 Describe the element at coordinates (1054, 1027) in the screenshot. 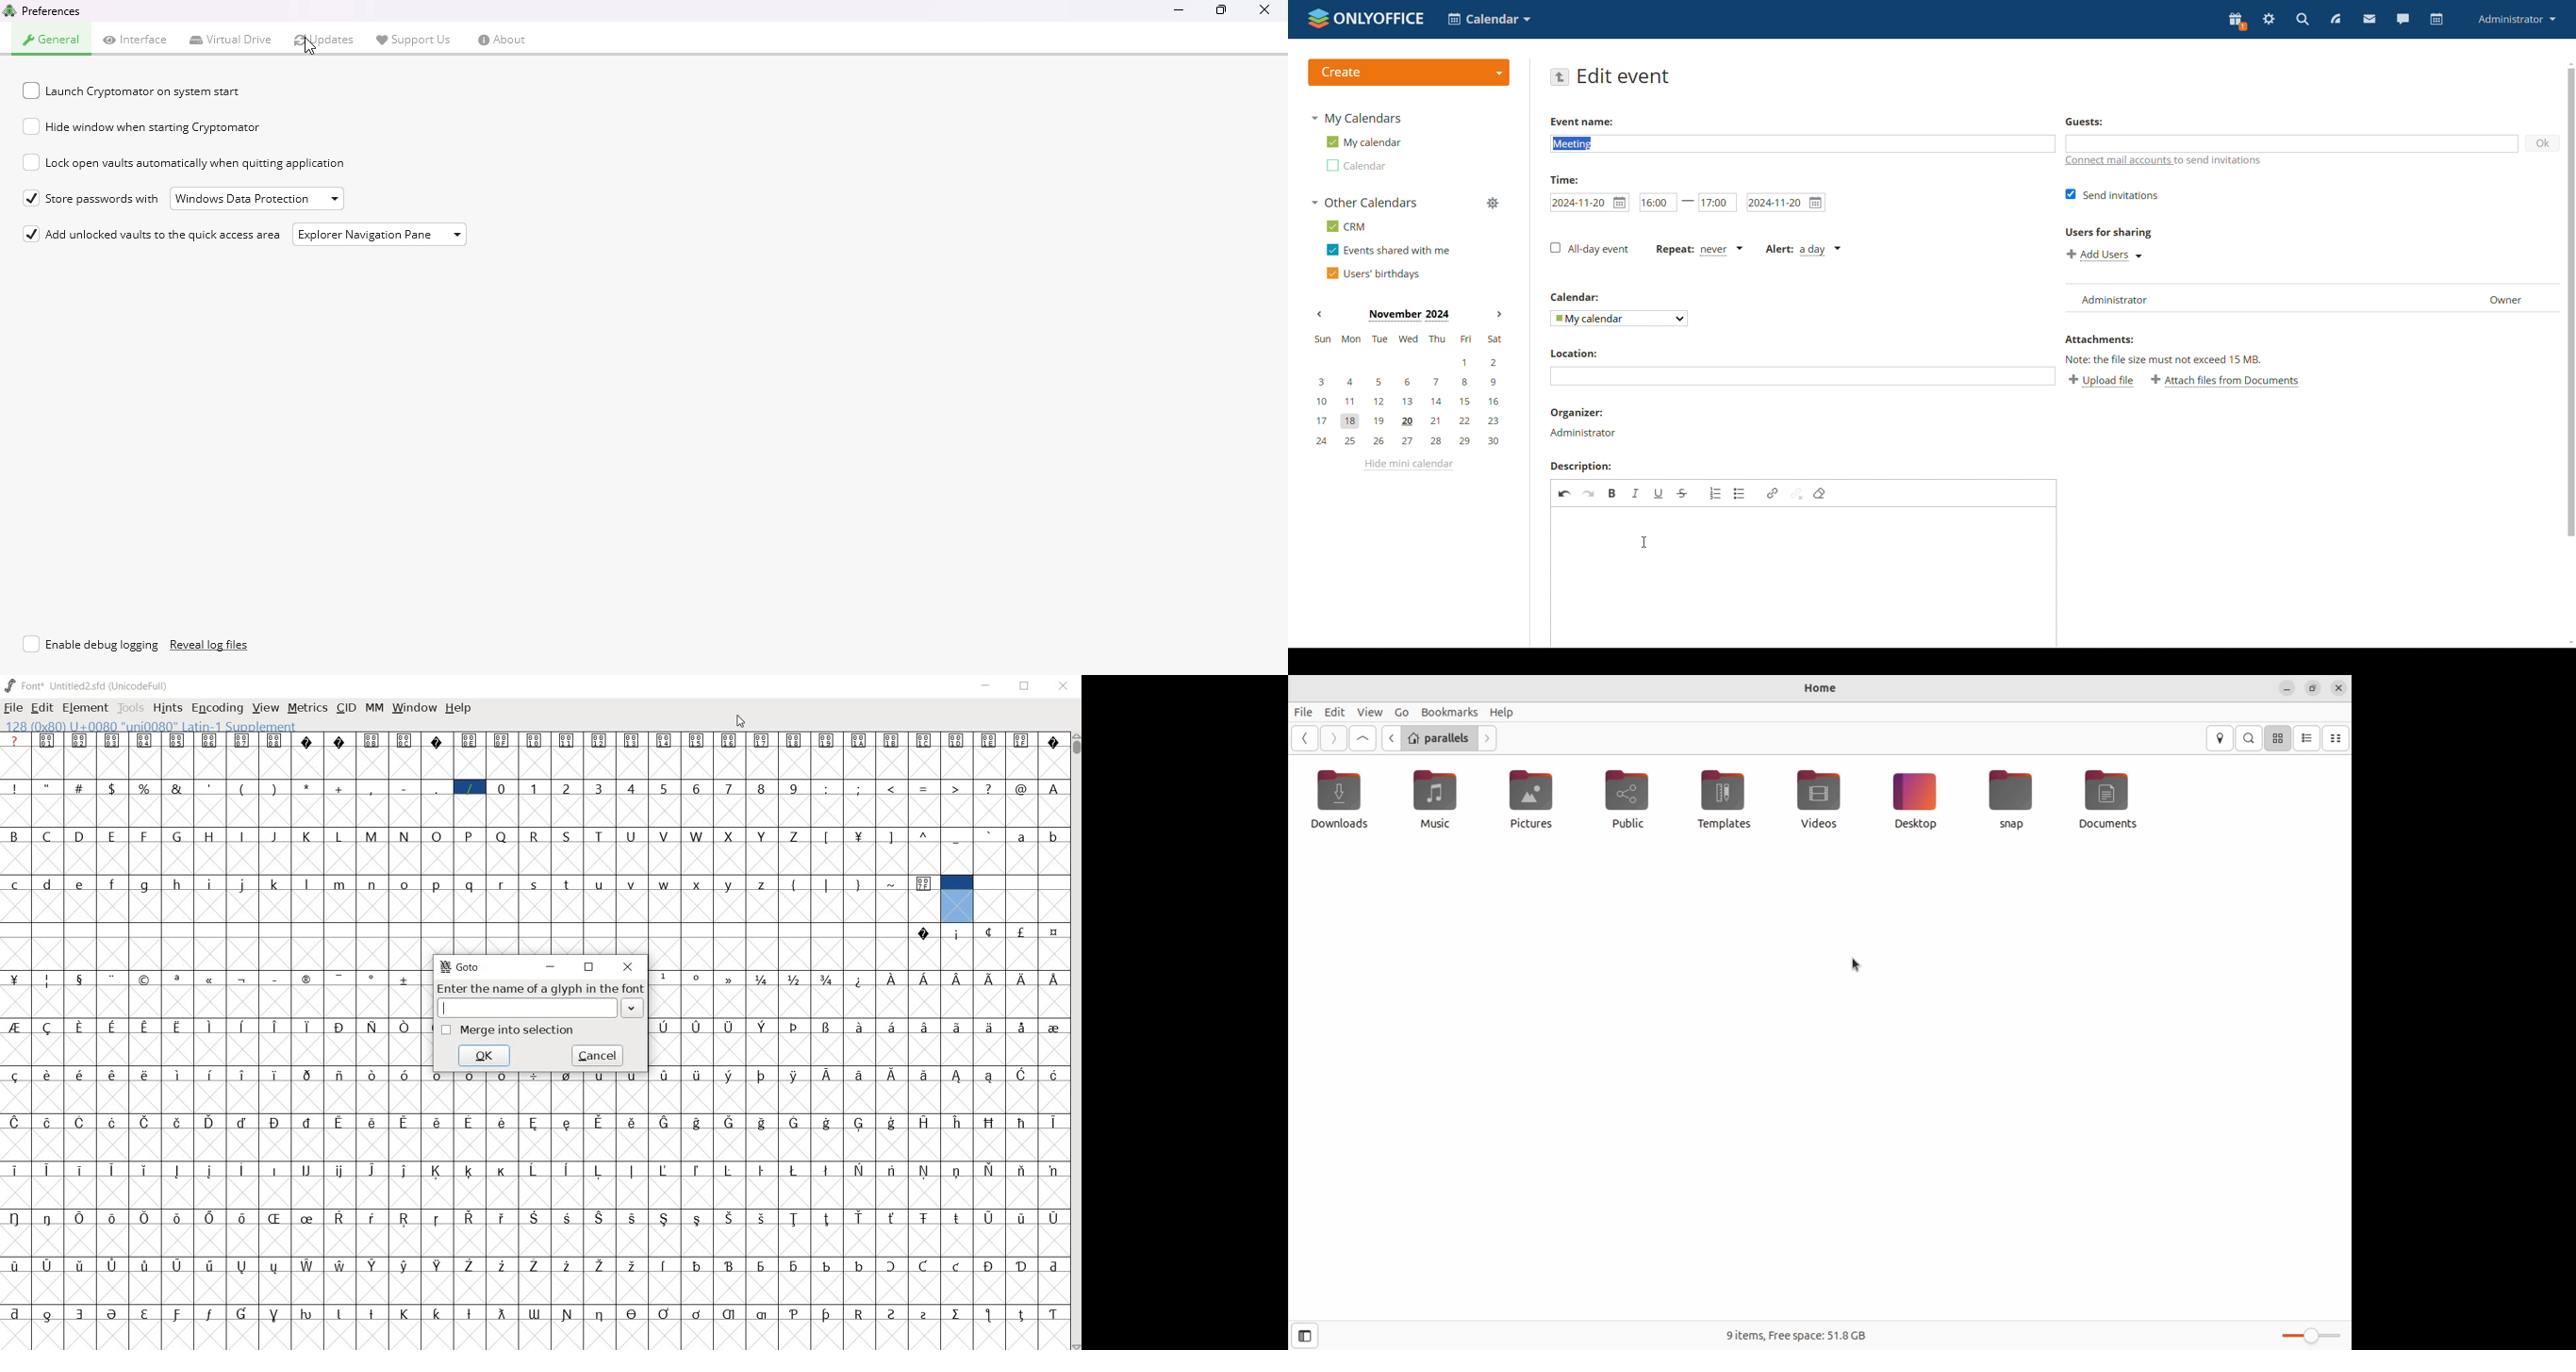

I see `Symbol` at that location.